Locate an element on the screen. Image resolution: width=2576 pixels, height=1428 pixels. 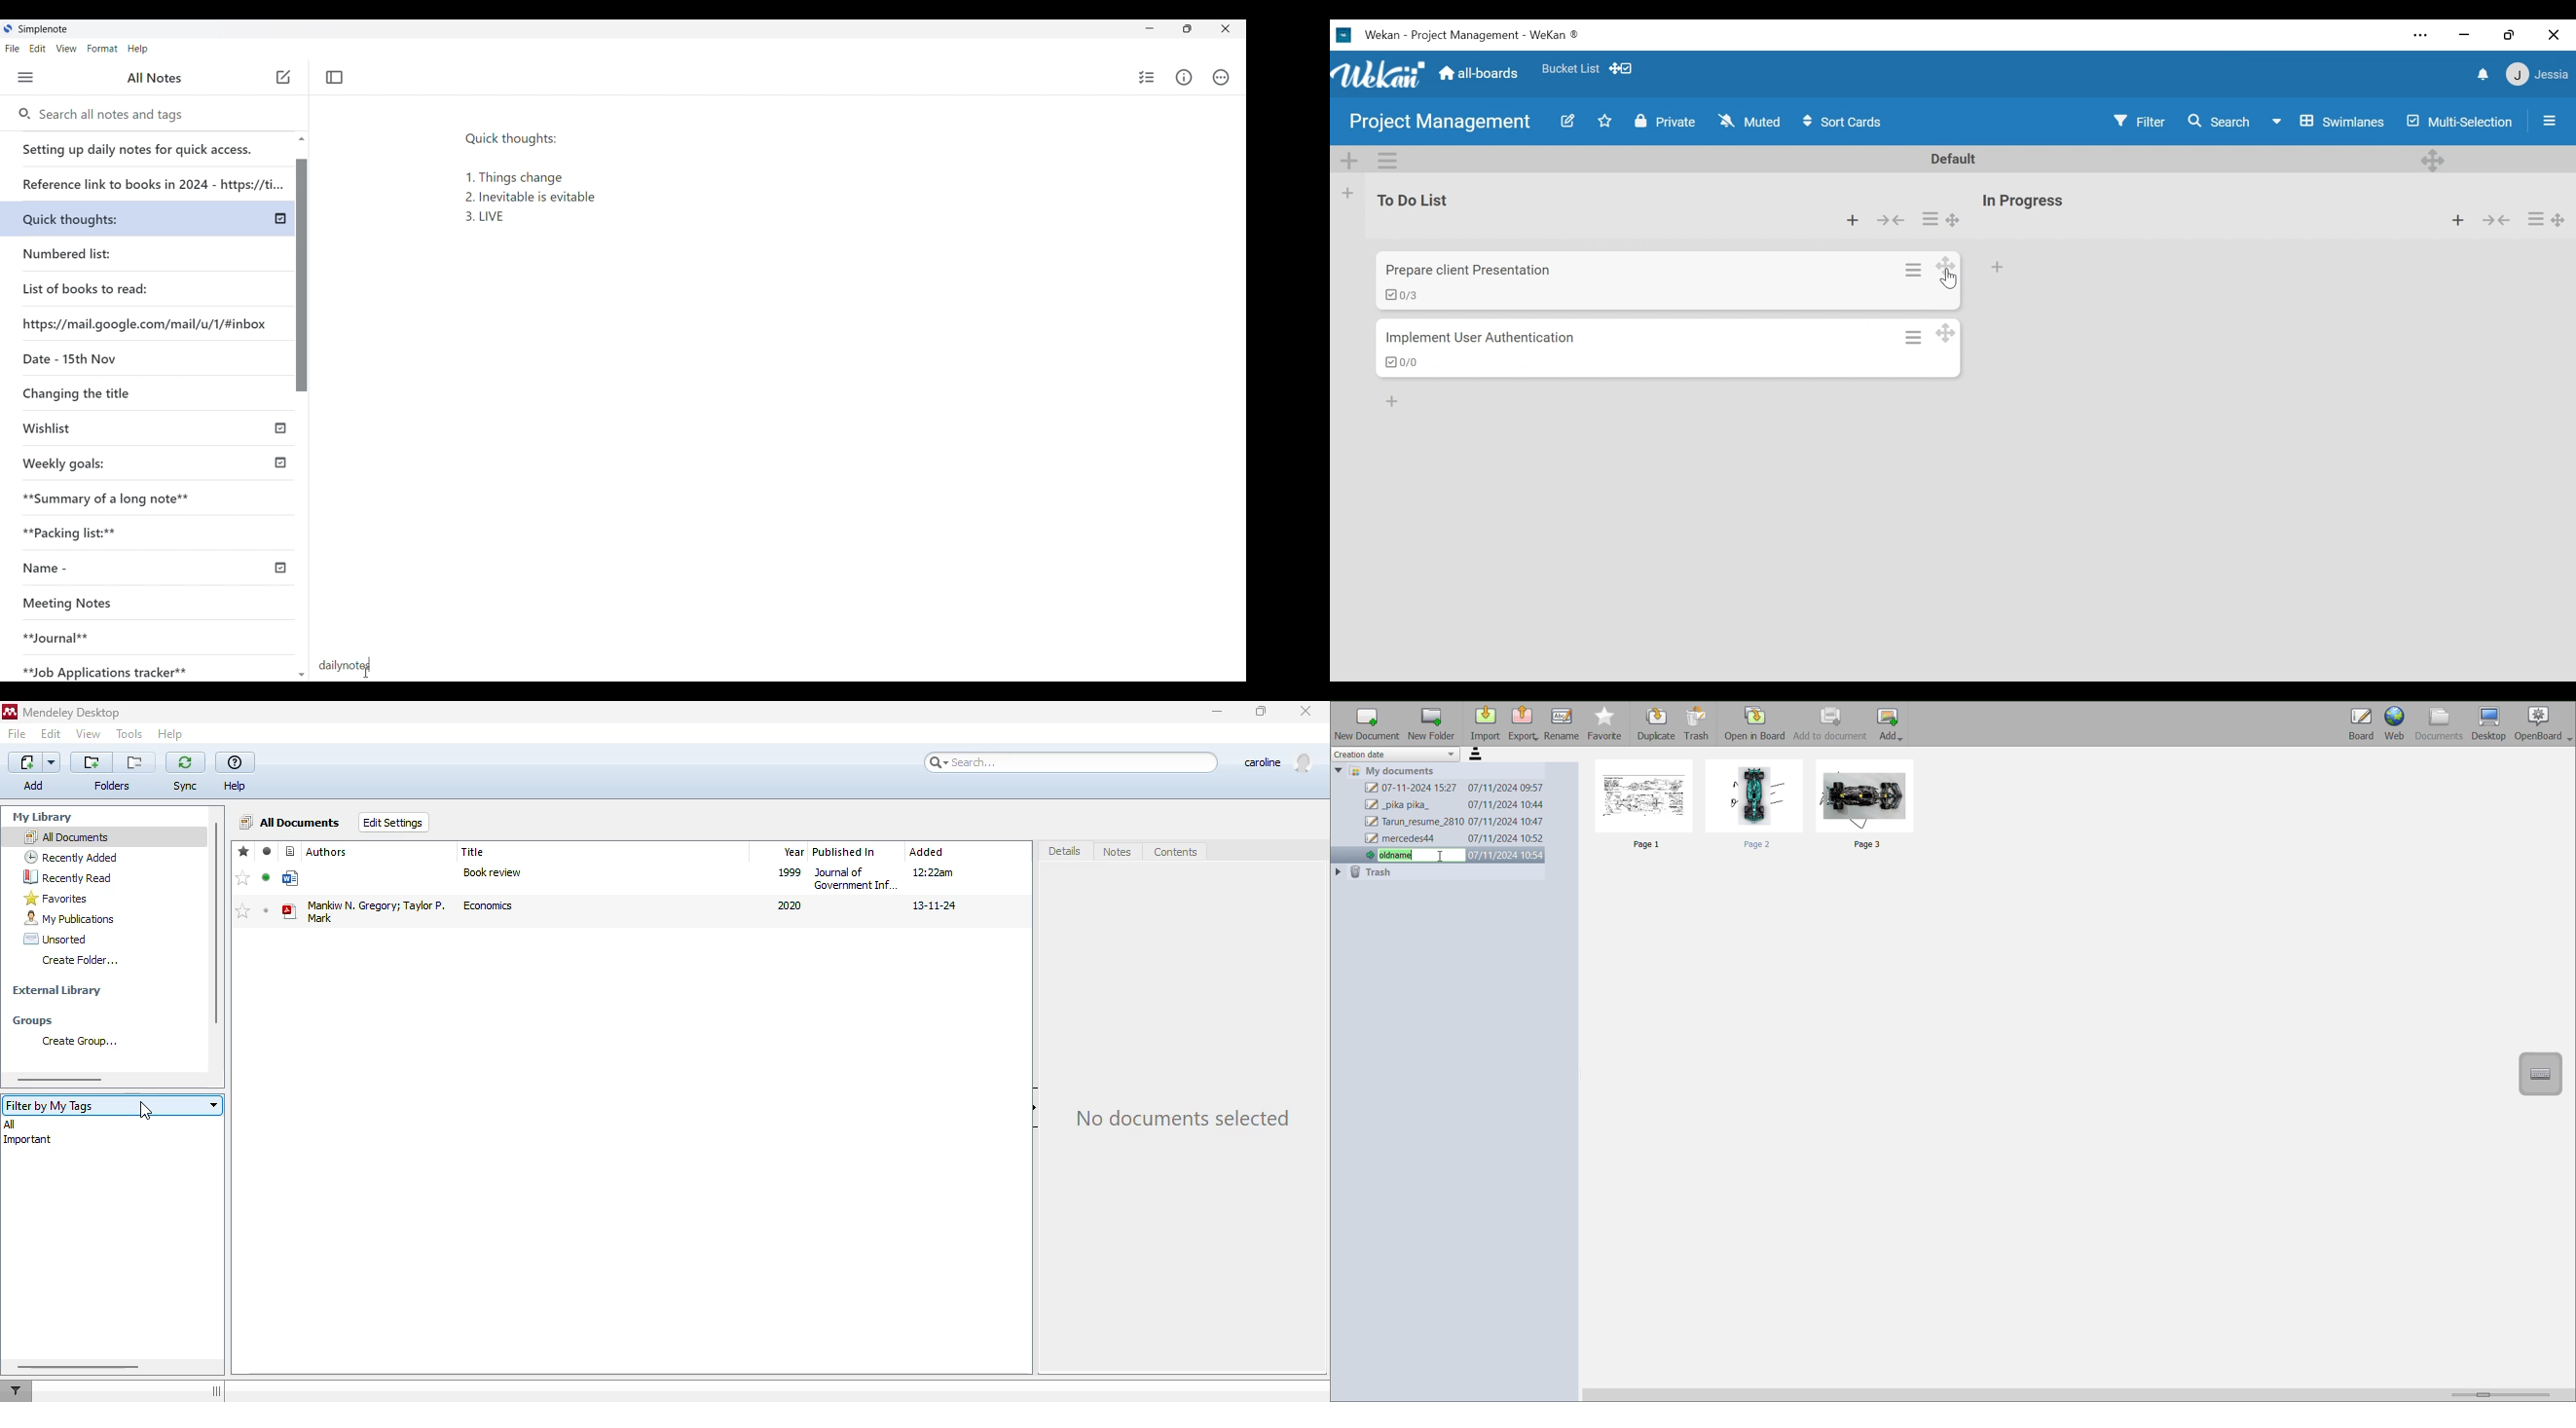
Home (all-boards) is located at coordinates (1480, 75).